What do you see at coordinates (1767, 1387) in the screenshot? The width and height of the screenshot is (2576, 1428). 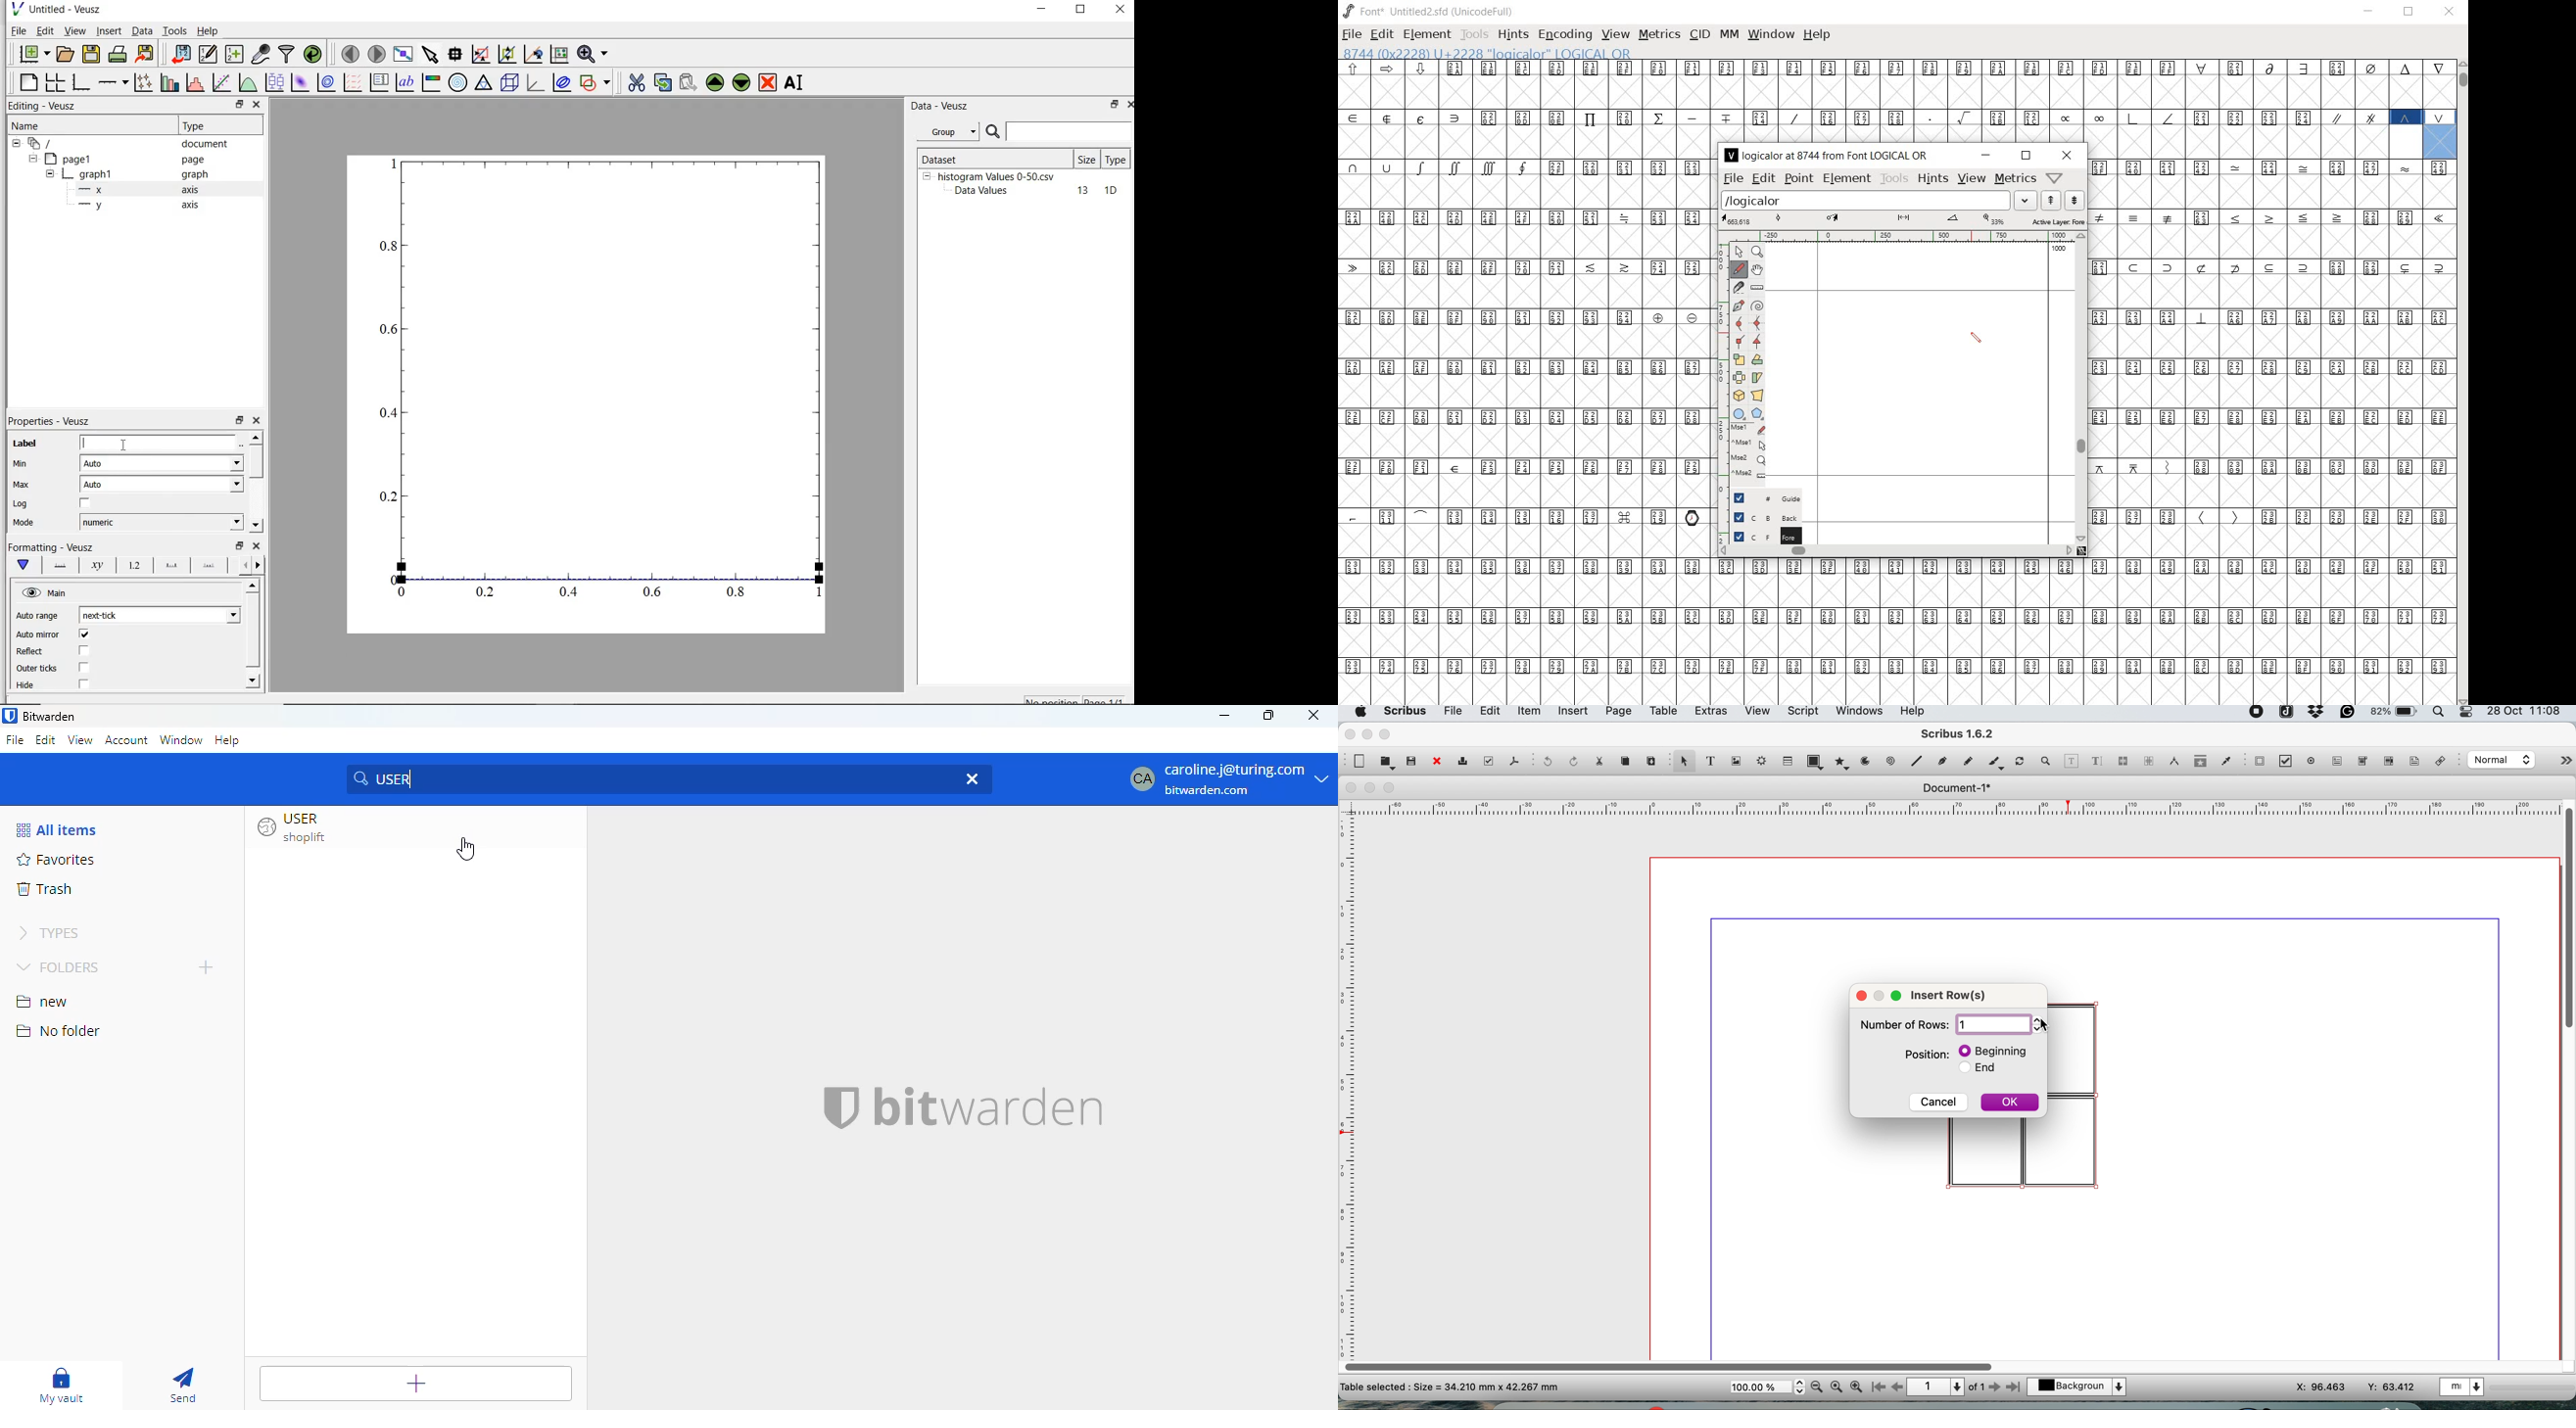 I see `zoom scale` at bounding box center [1767, 1387].